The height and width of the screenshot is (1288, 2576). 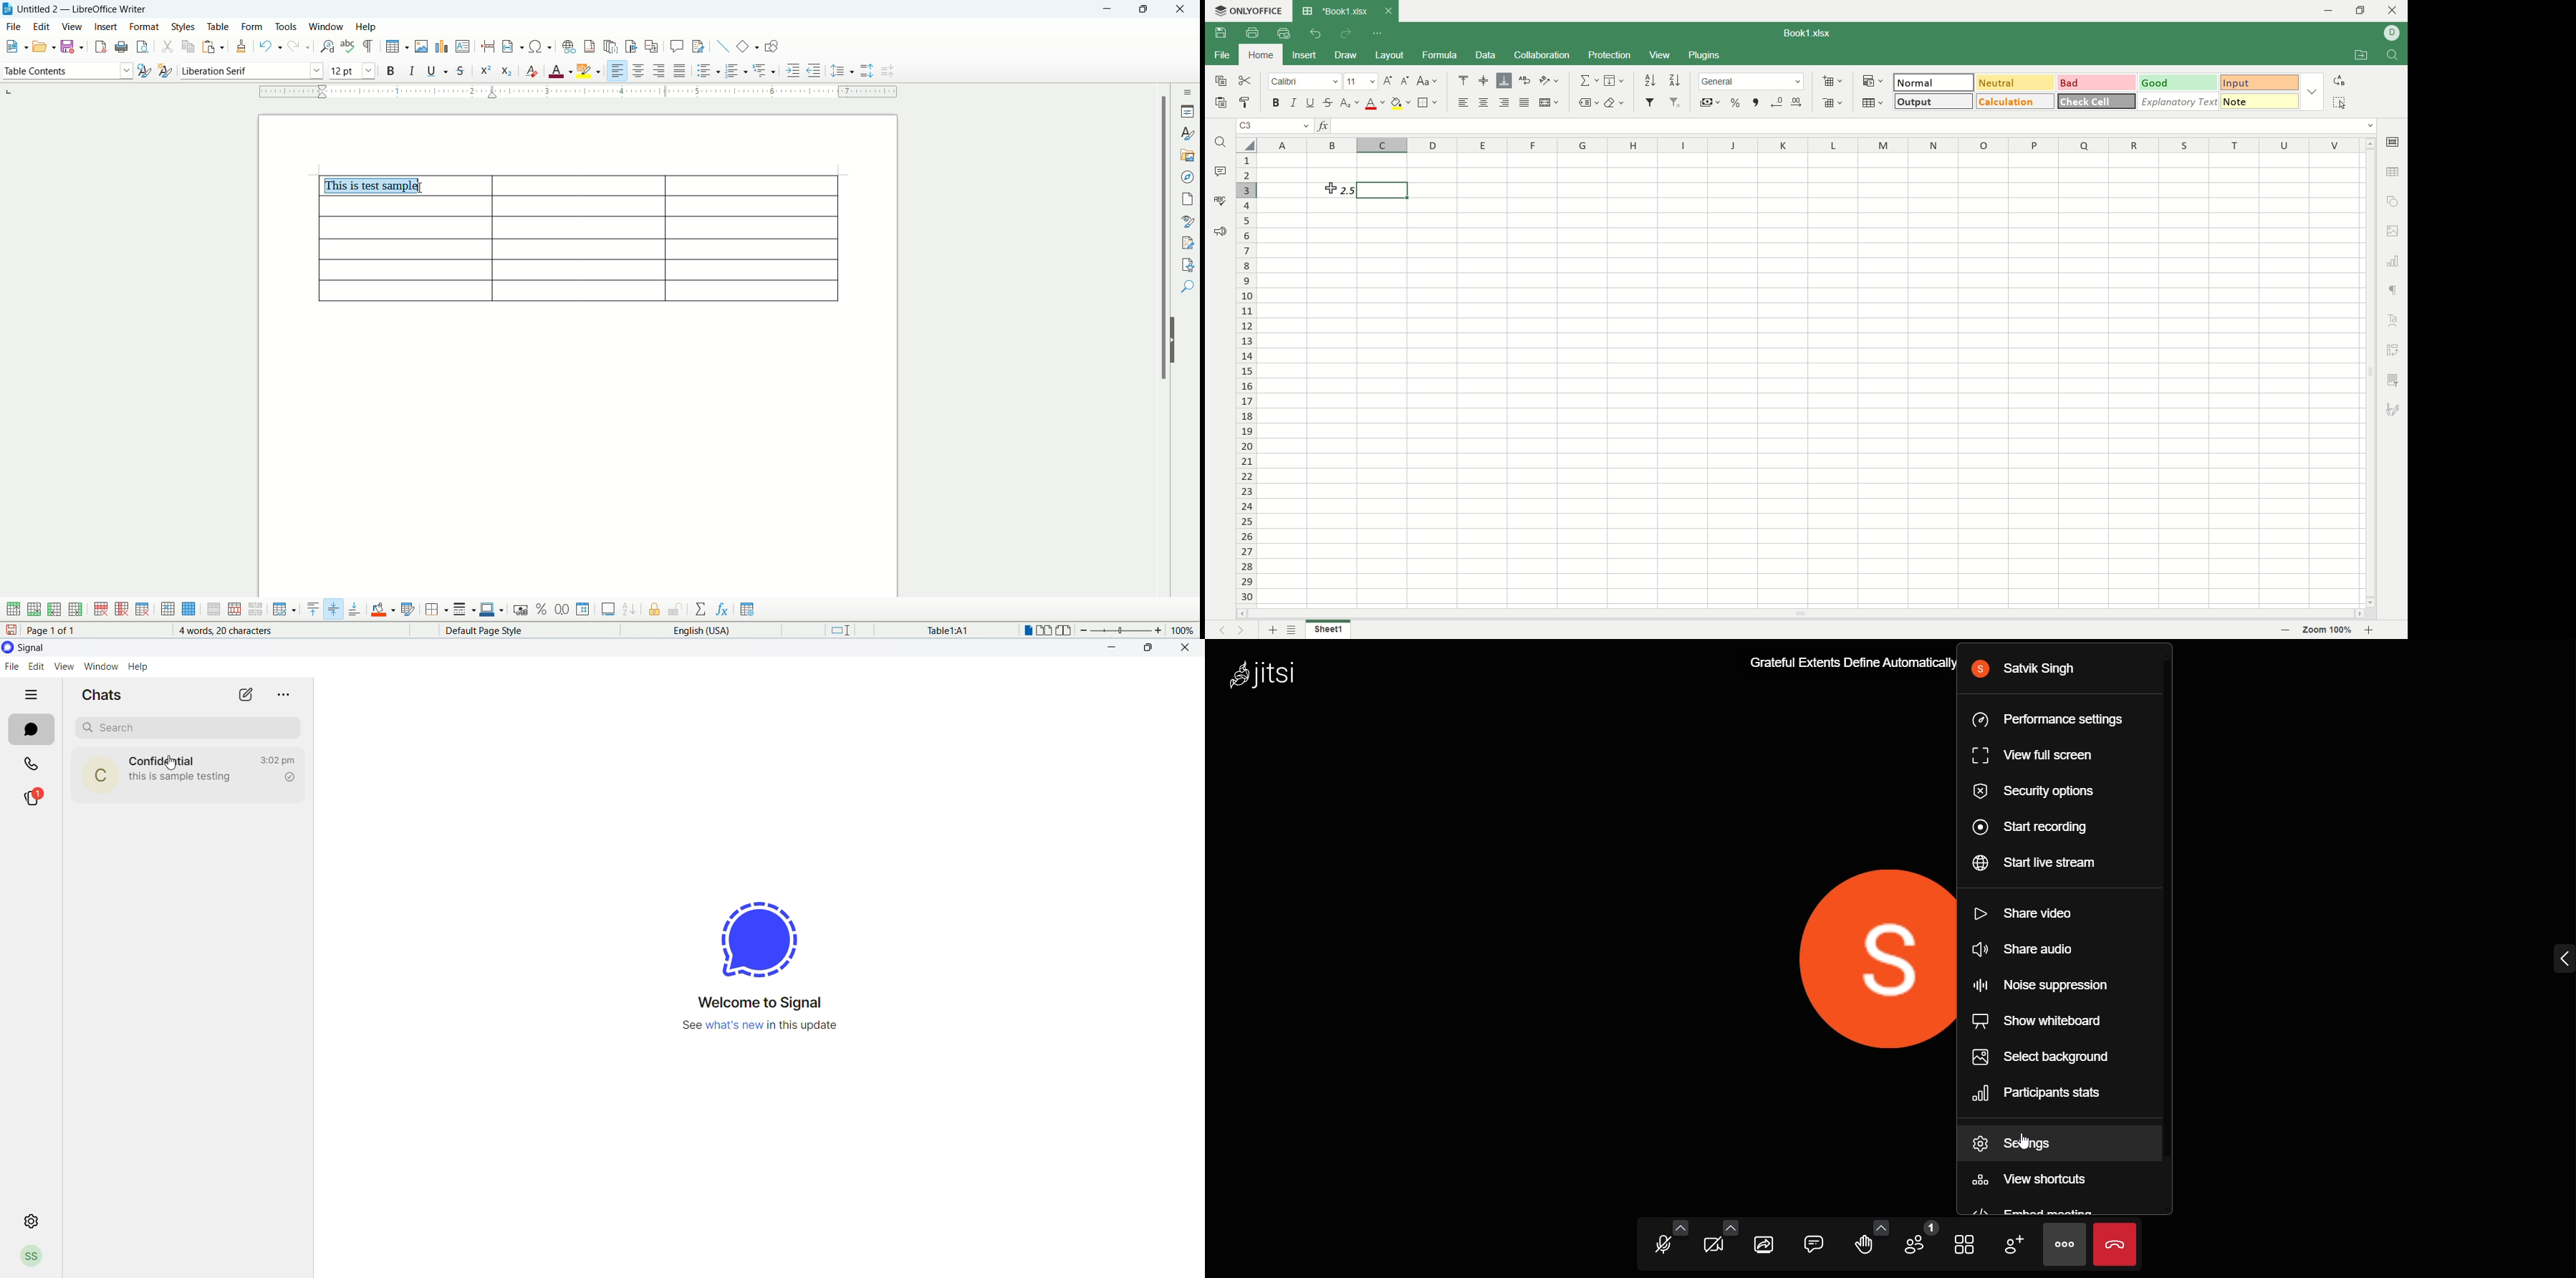 What do you see at coordinates (2394, 261) in the screenshot?
I see `chart settings` at bounding box center [2394, 261].